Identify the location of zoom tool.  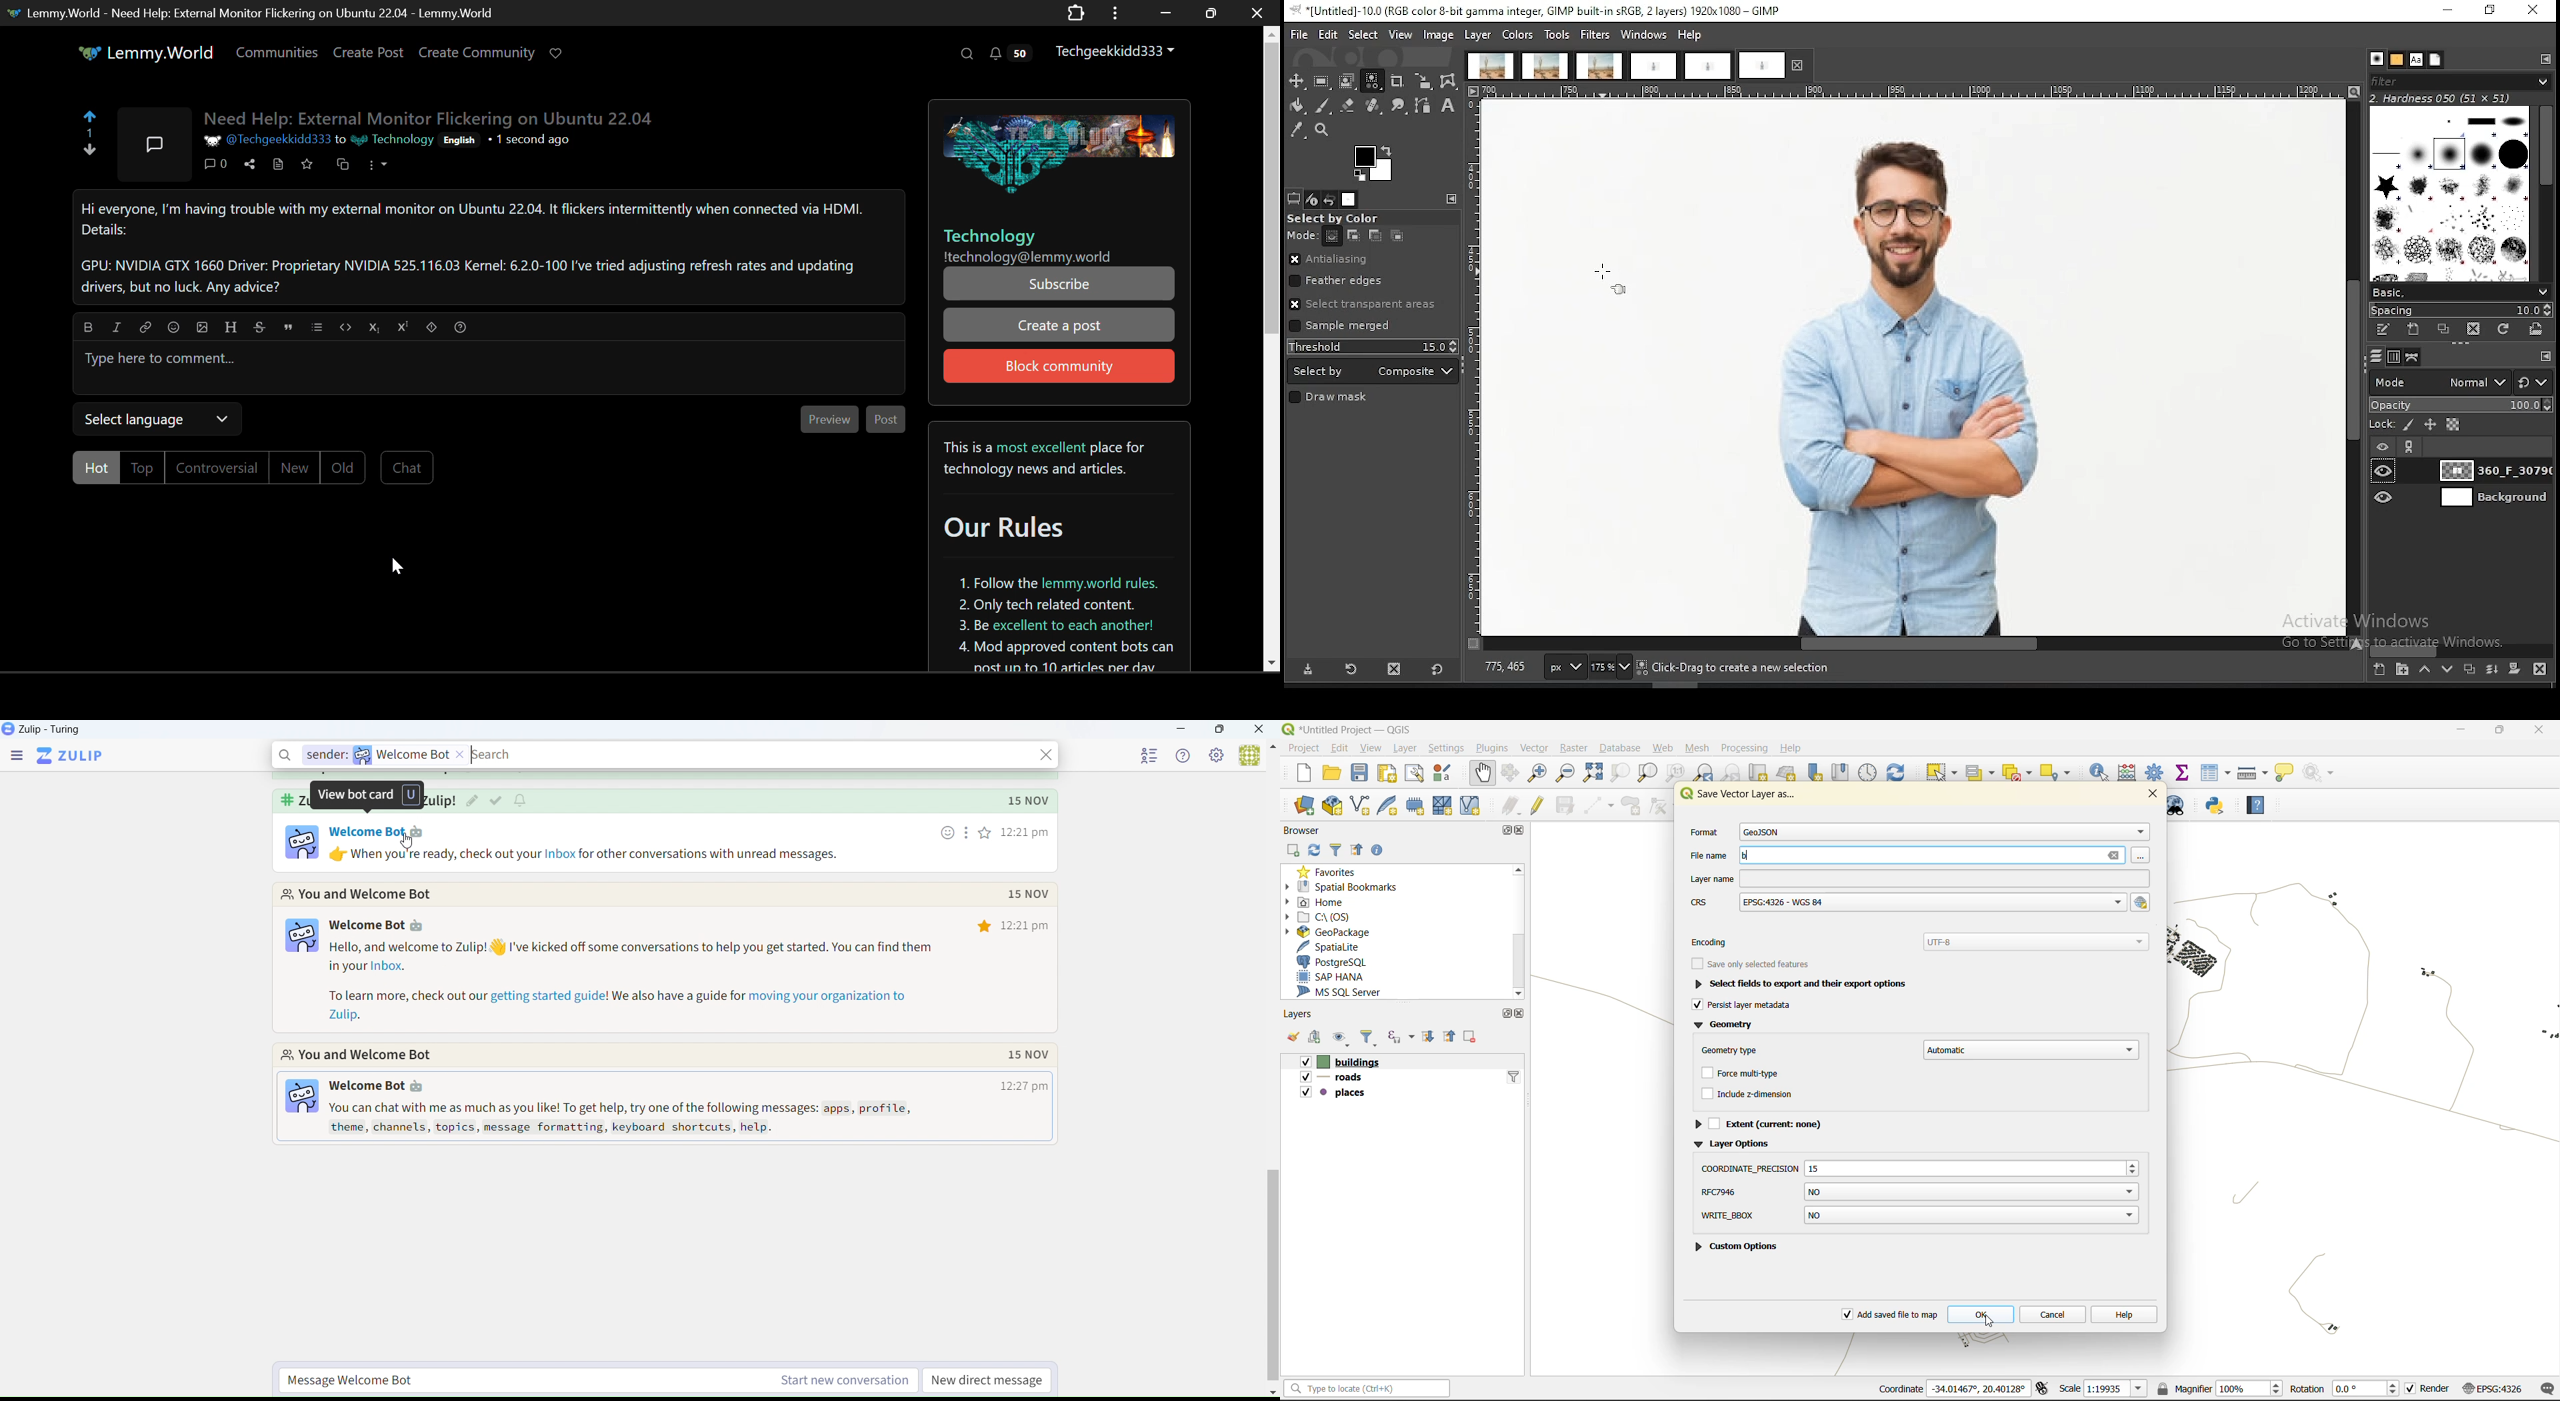
(1320, 128).